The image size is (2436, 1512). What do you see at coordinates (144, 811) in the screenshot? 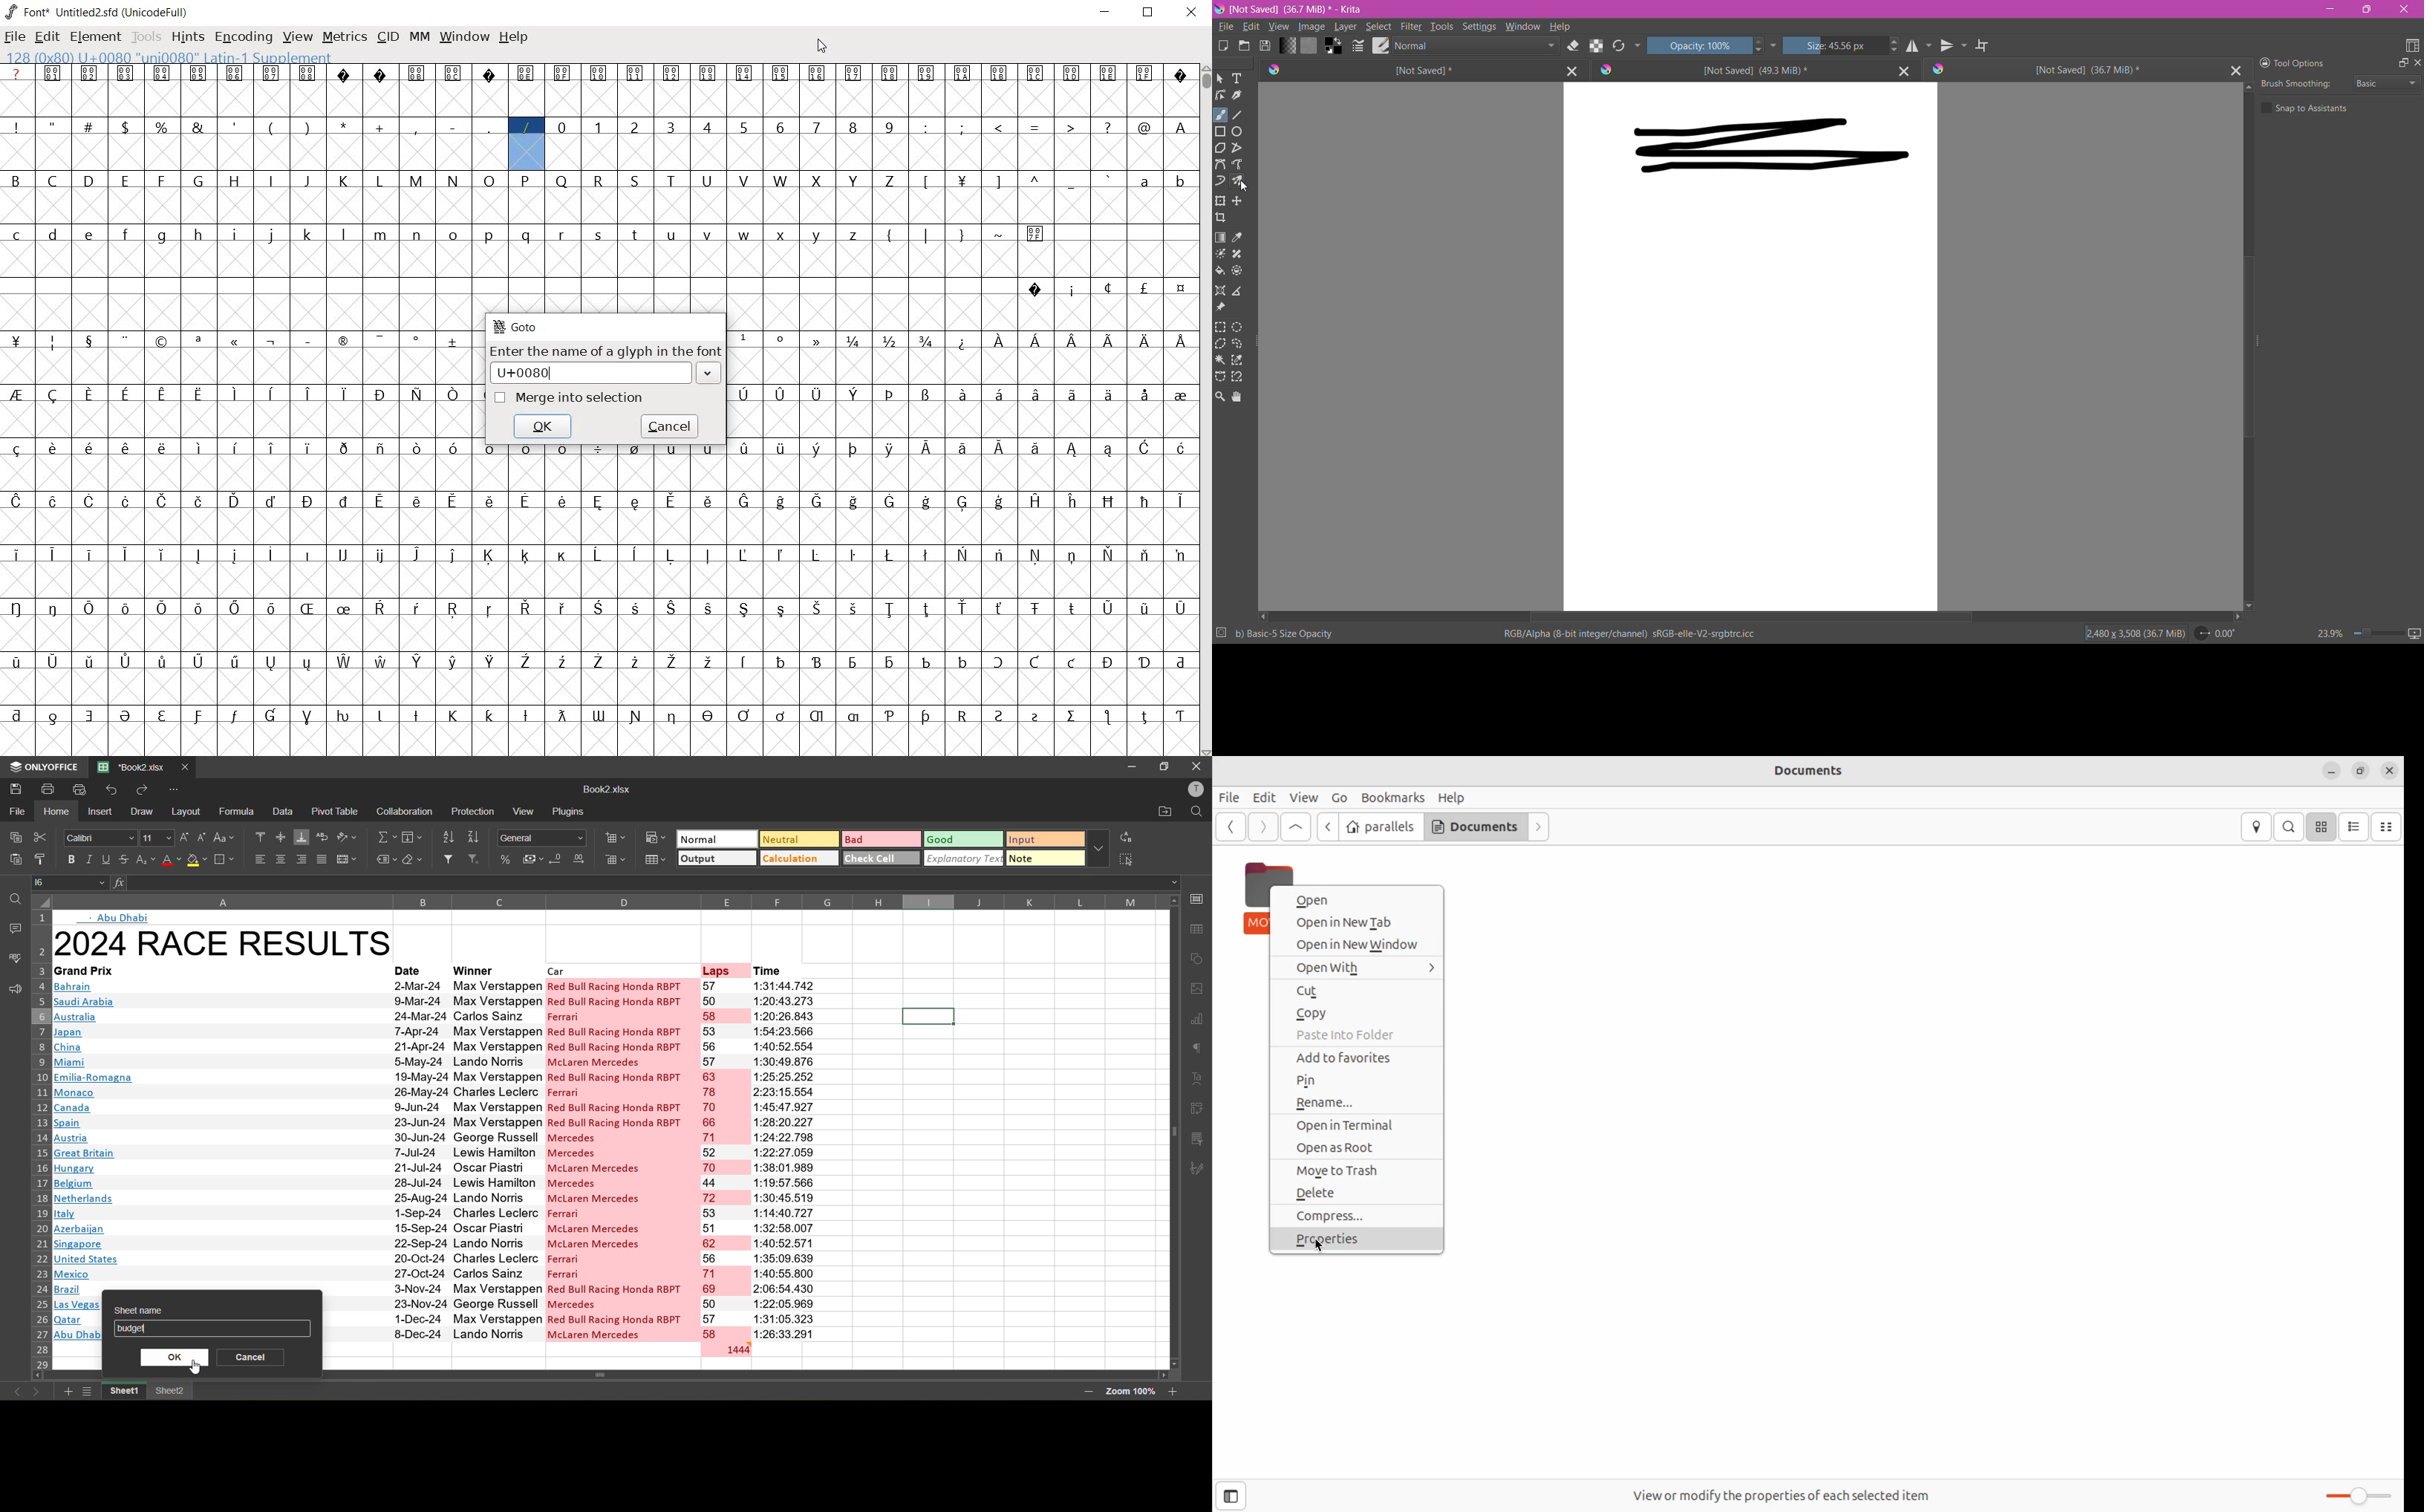
I see `draw` at bounding box center [144, 811].